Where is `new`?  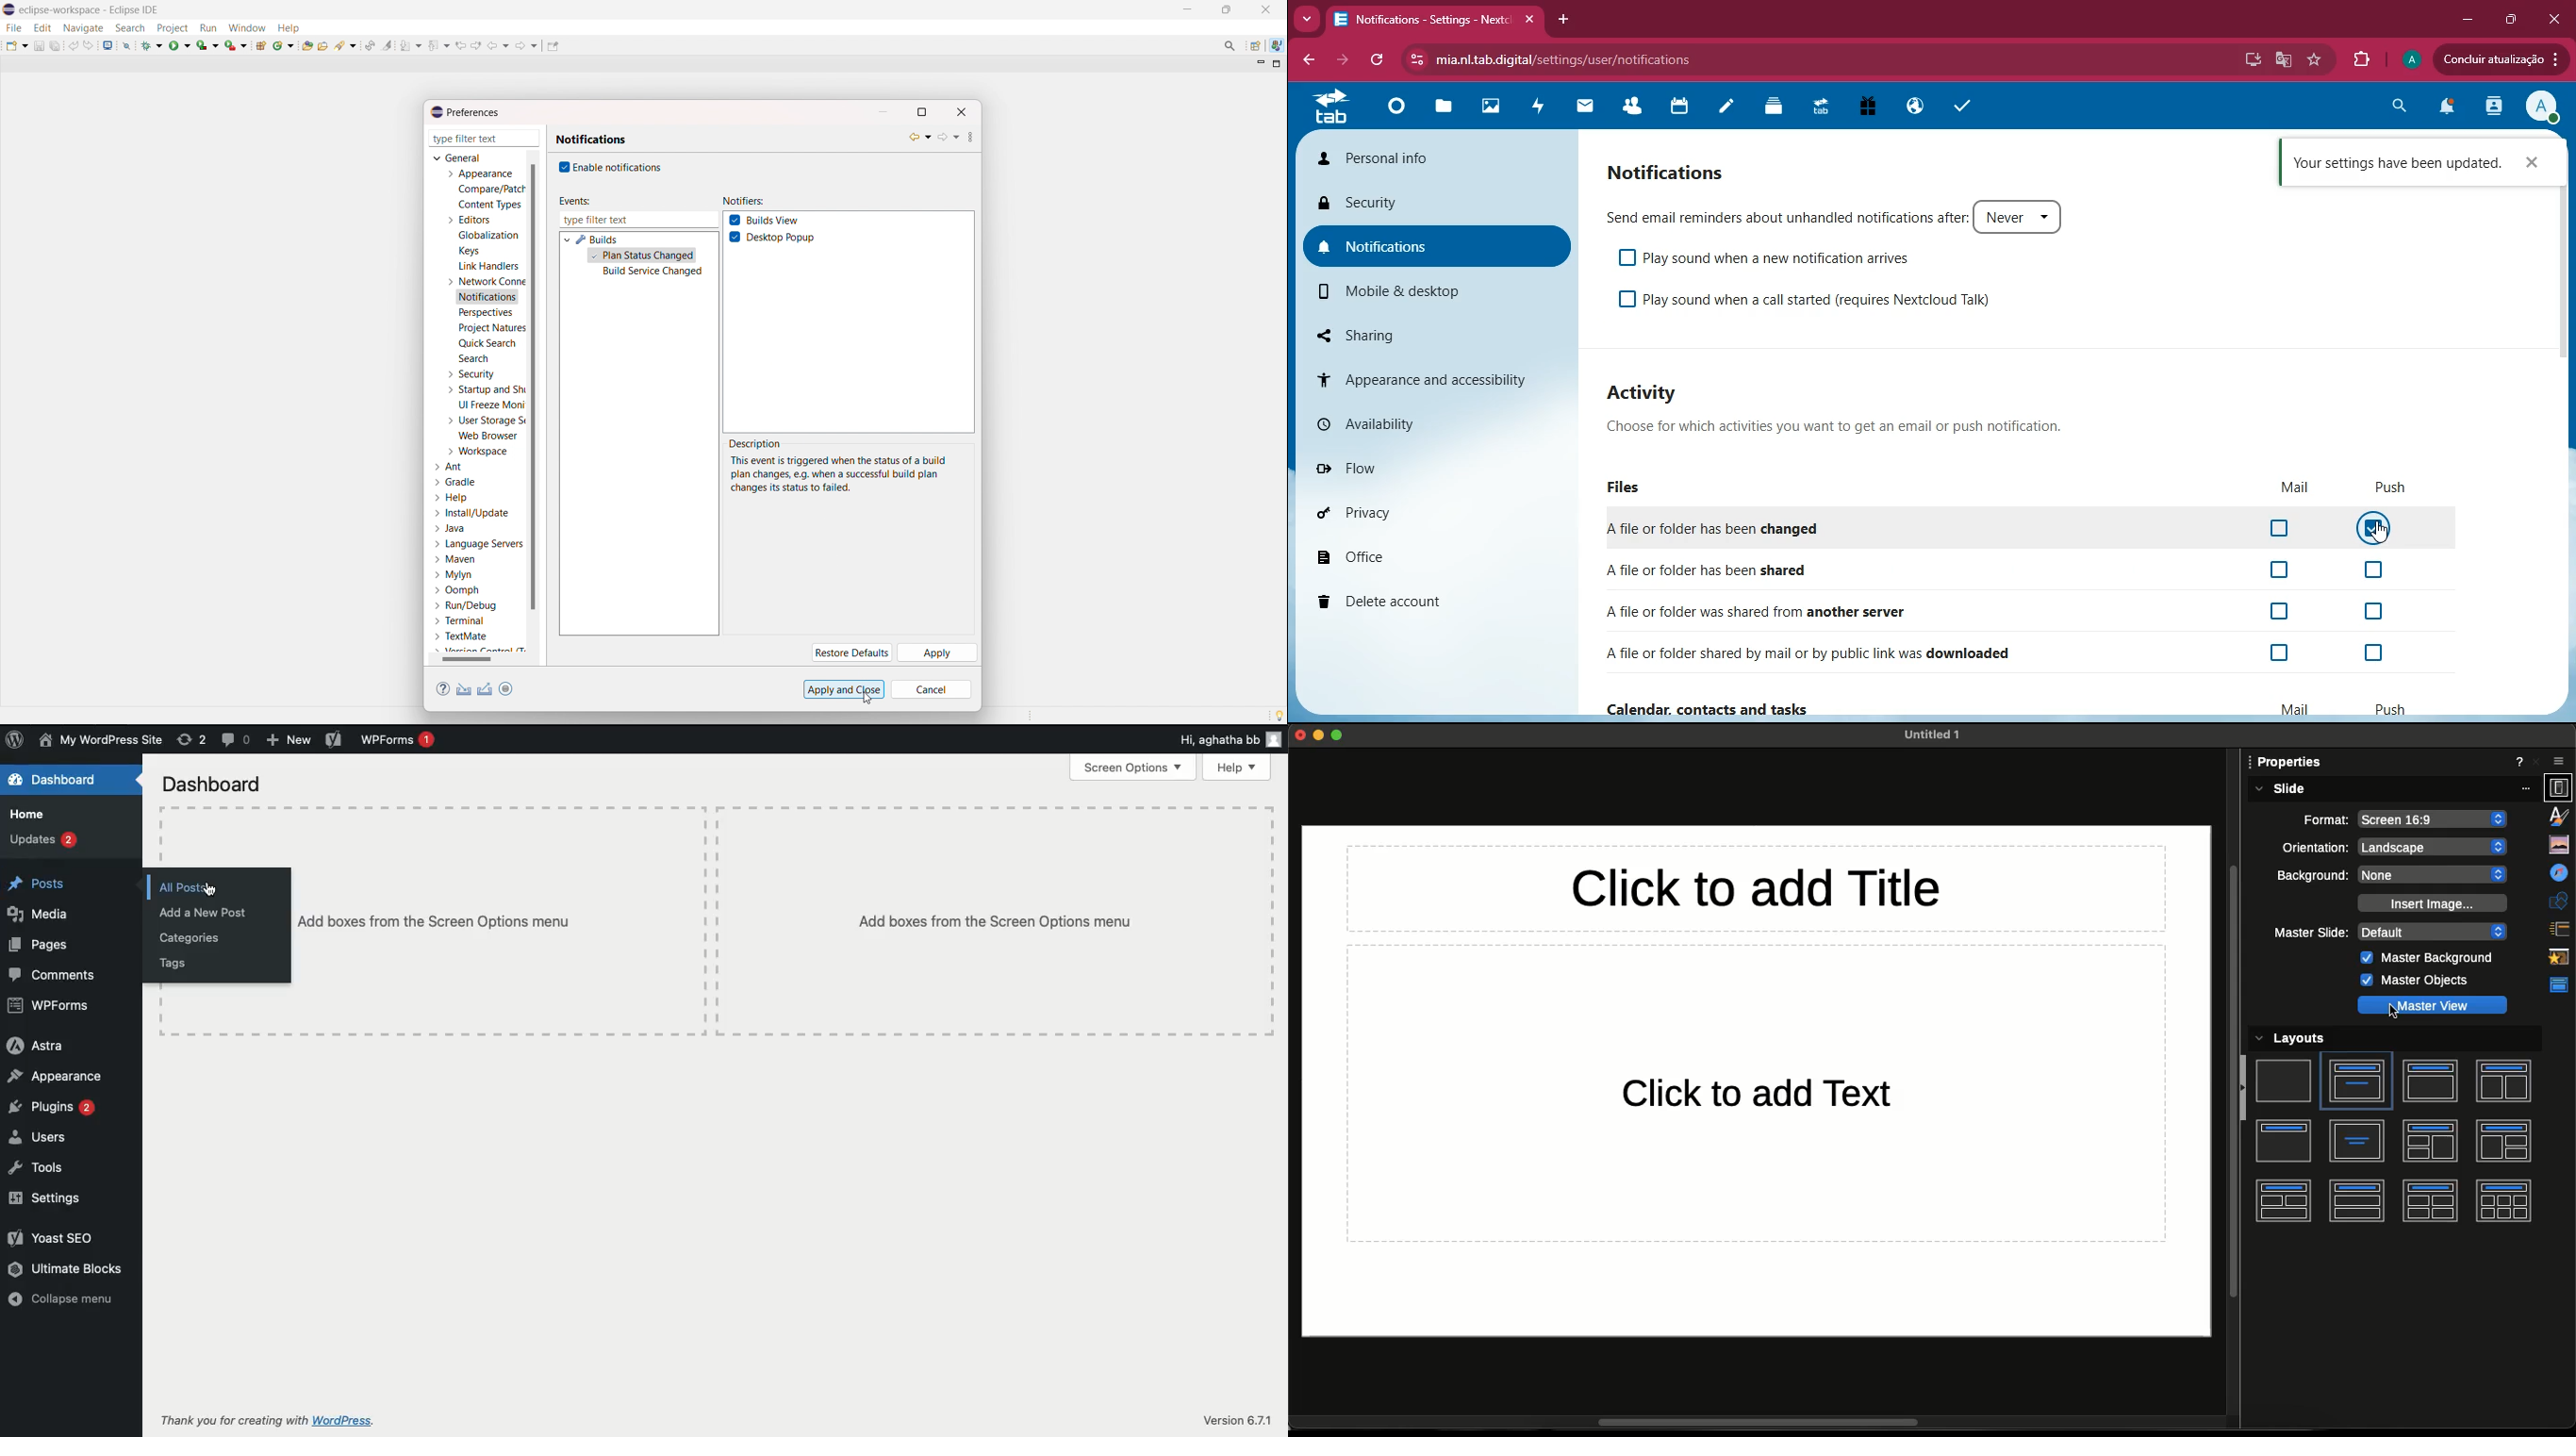 new is located at coordinates (17, 45).